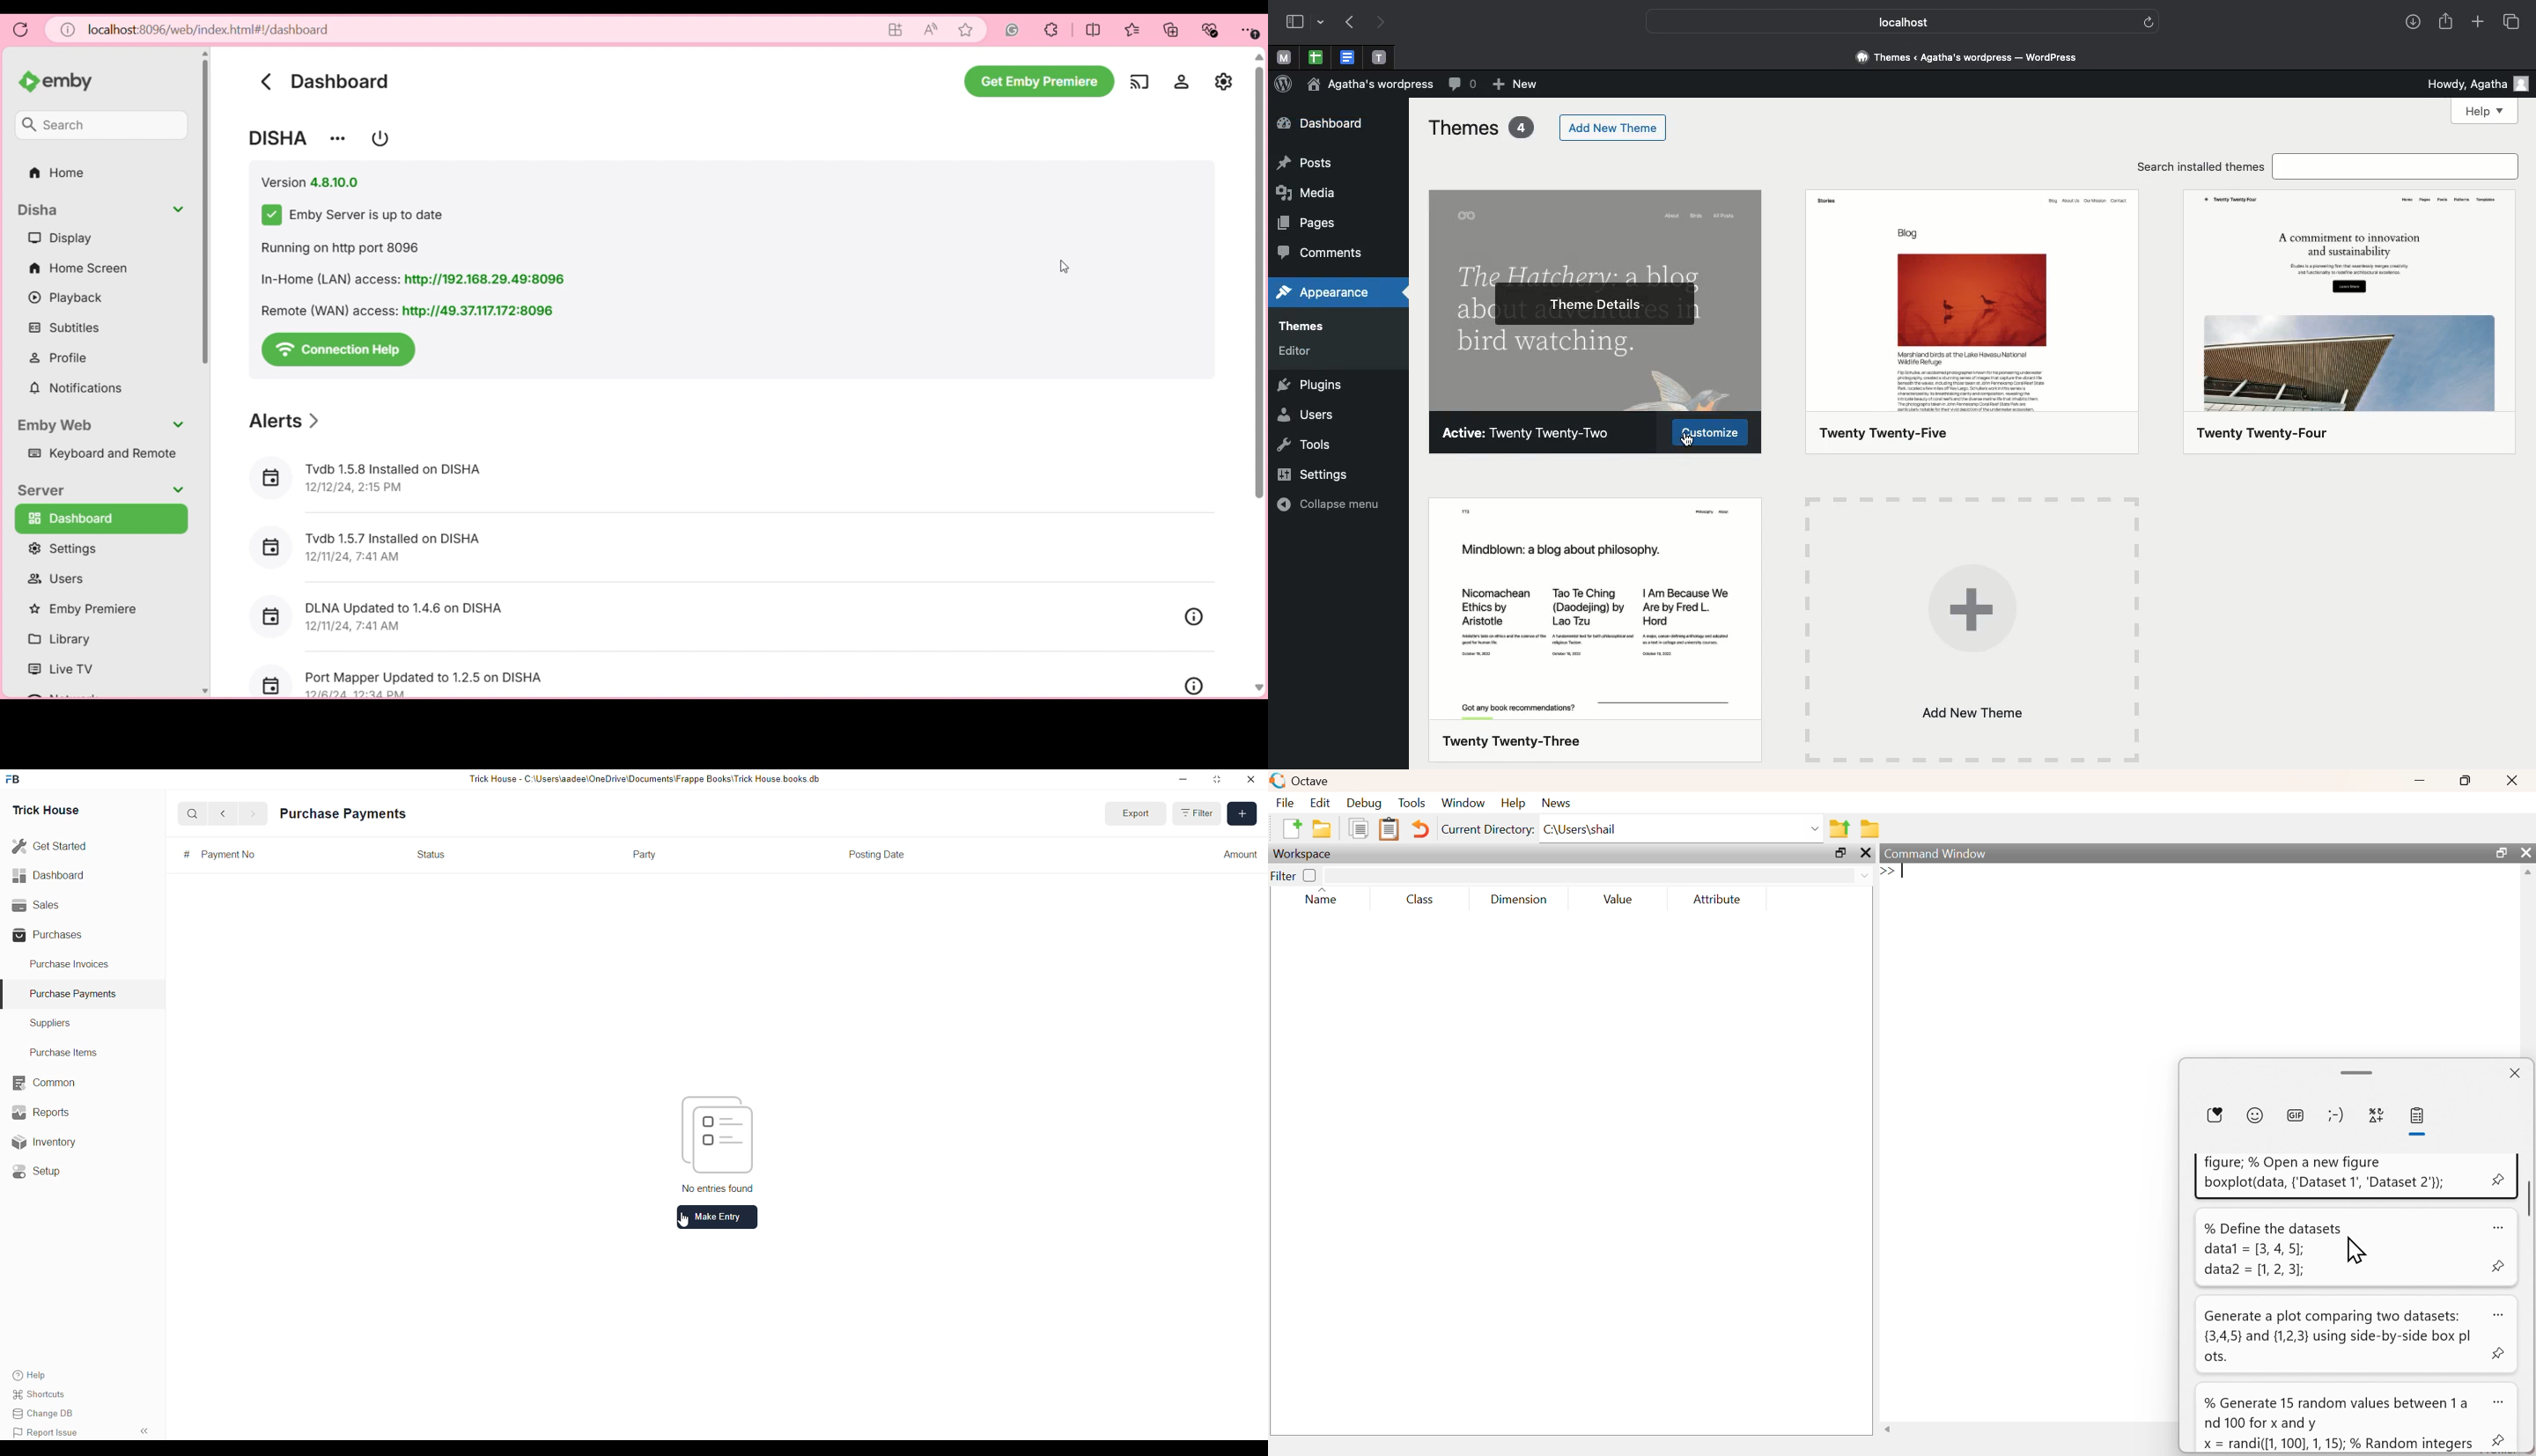 The height and width of the screenshot is (1456, 2548). Describe the element at coordinates (645, 857) in the screenshot. I see `Party` at that location.